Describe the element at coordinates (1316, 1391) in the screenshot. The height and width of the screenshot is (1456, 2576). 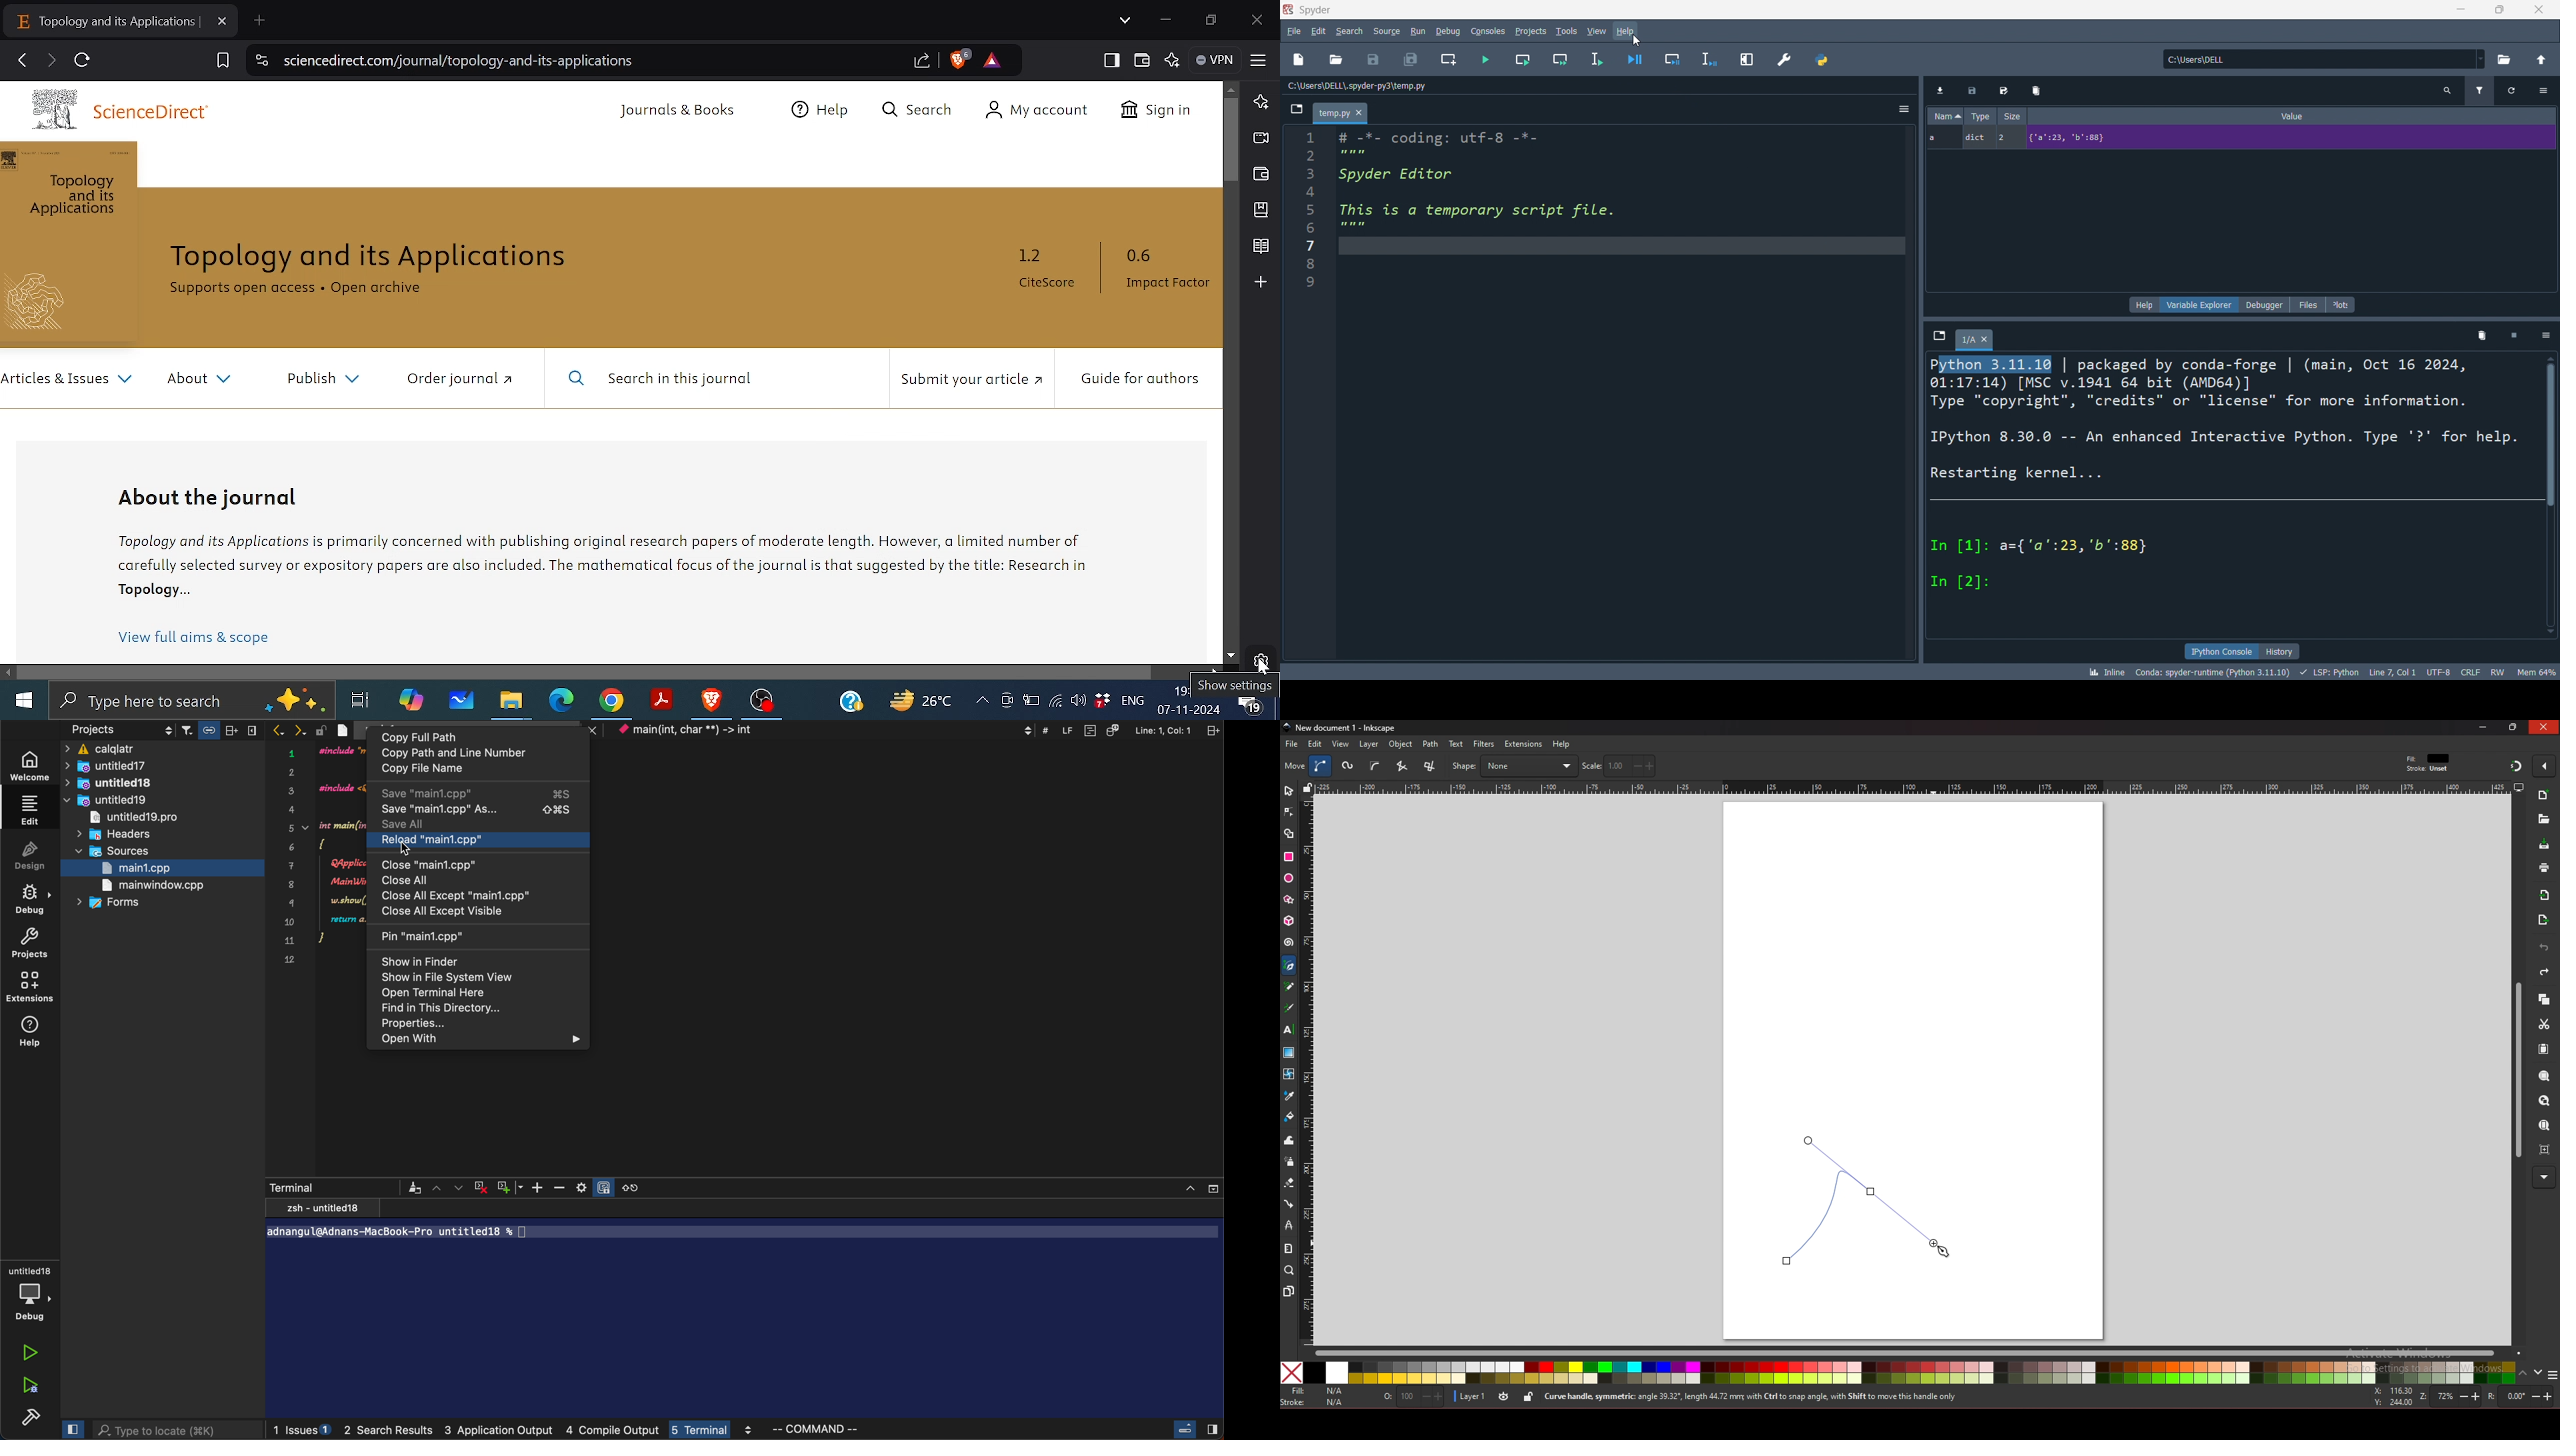
I see `fill` at that location.